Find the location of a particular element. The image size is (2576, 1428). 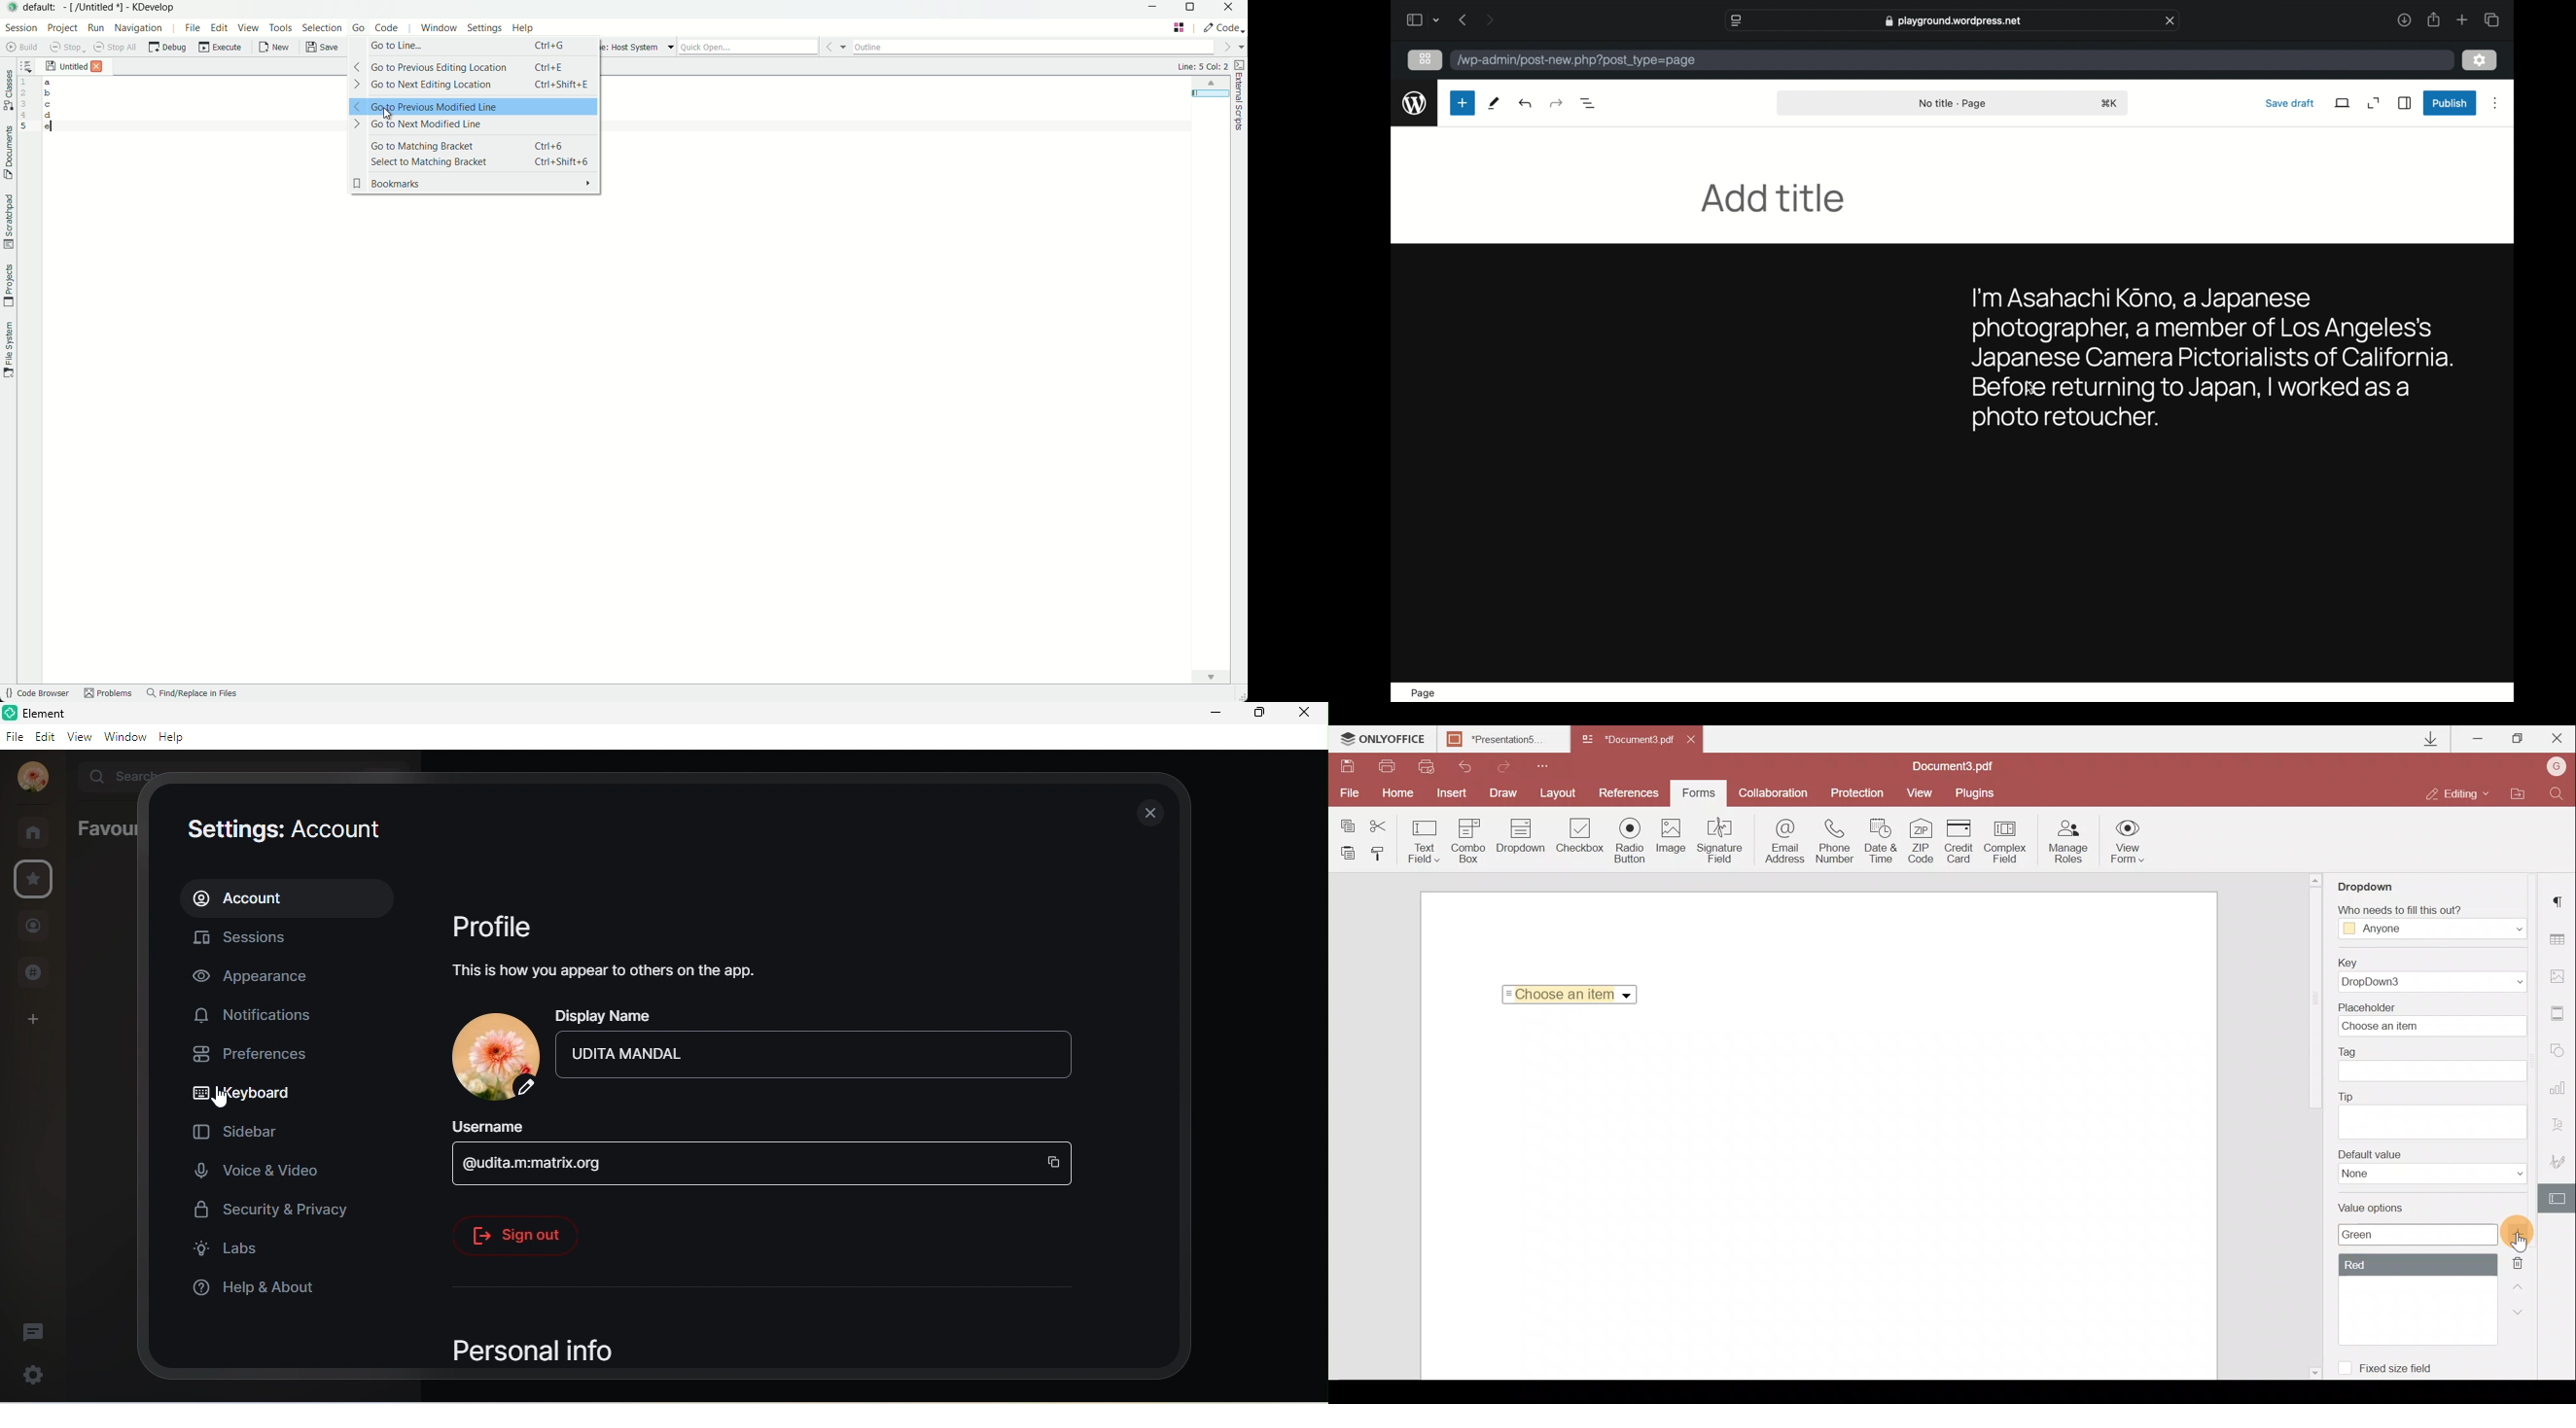

scratchpad is located at coordinates (8, 222).